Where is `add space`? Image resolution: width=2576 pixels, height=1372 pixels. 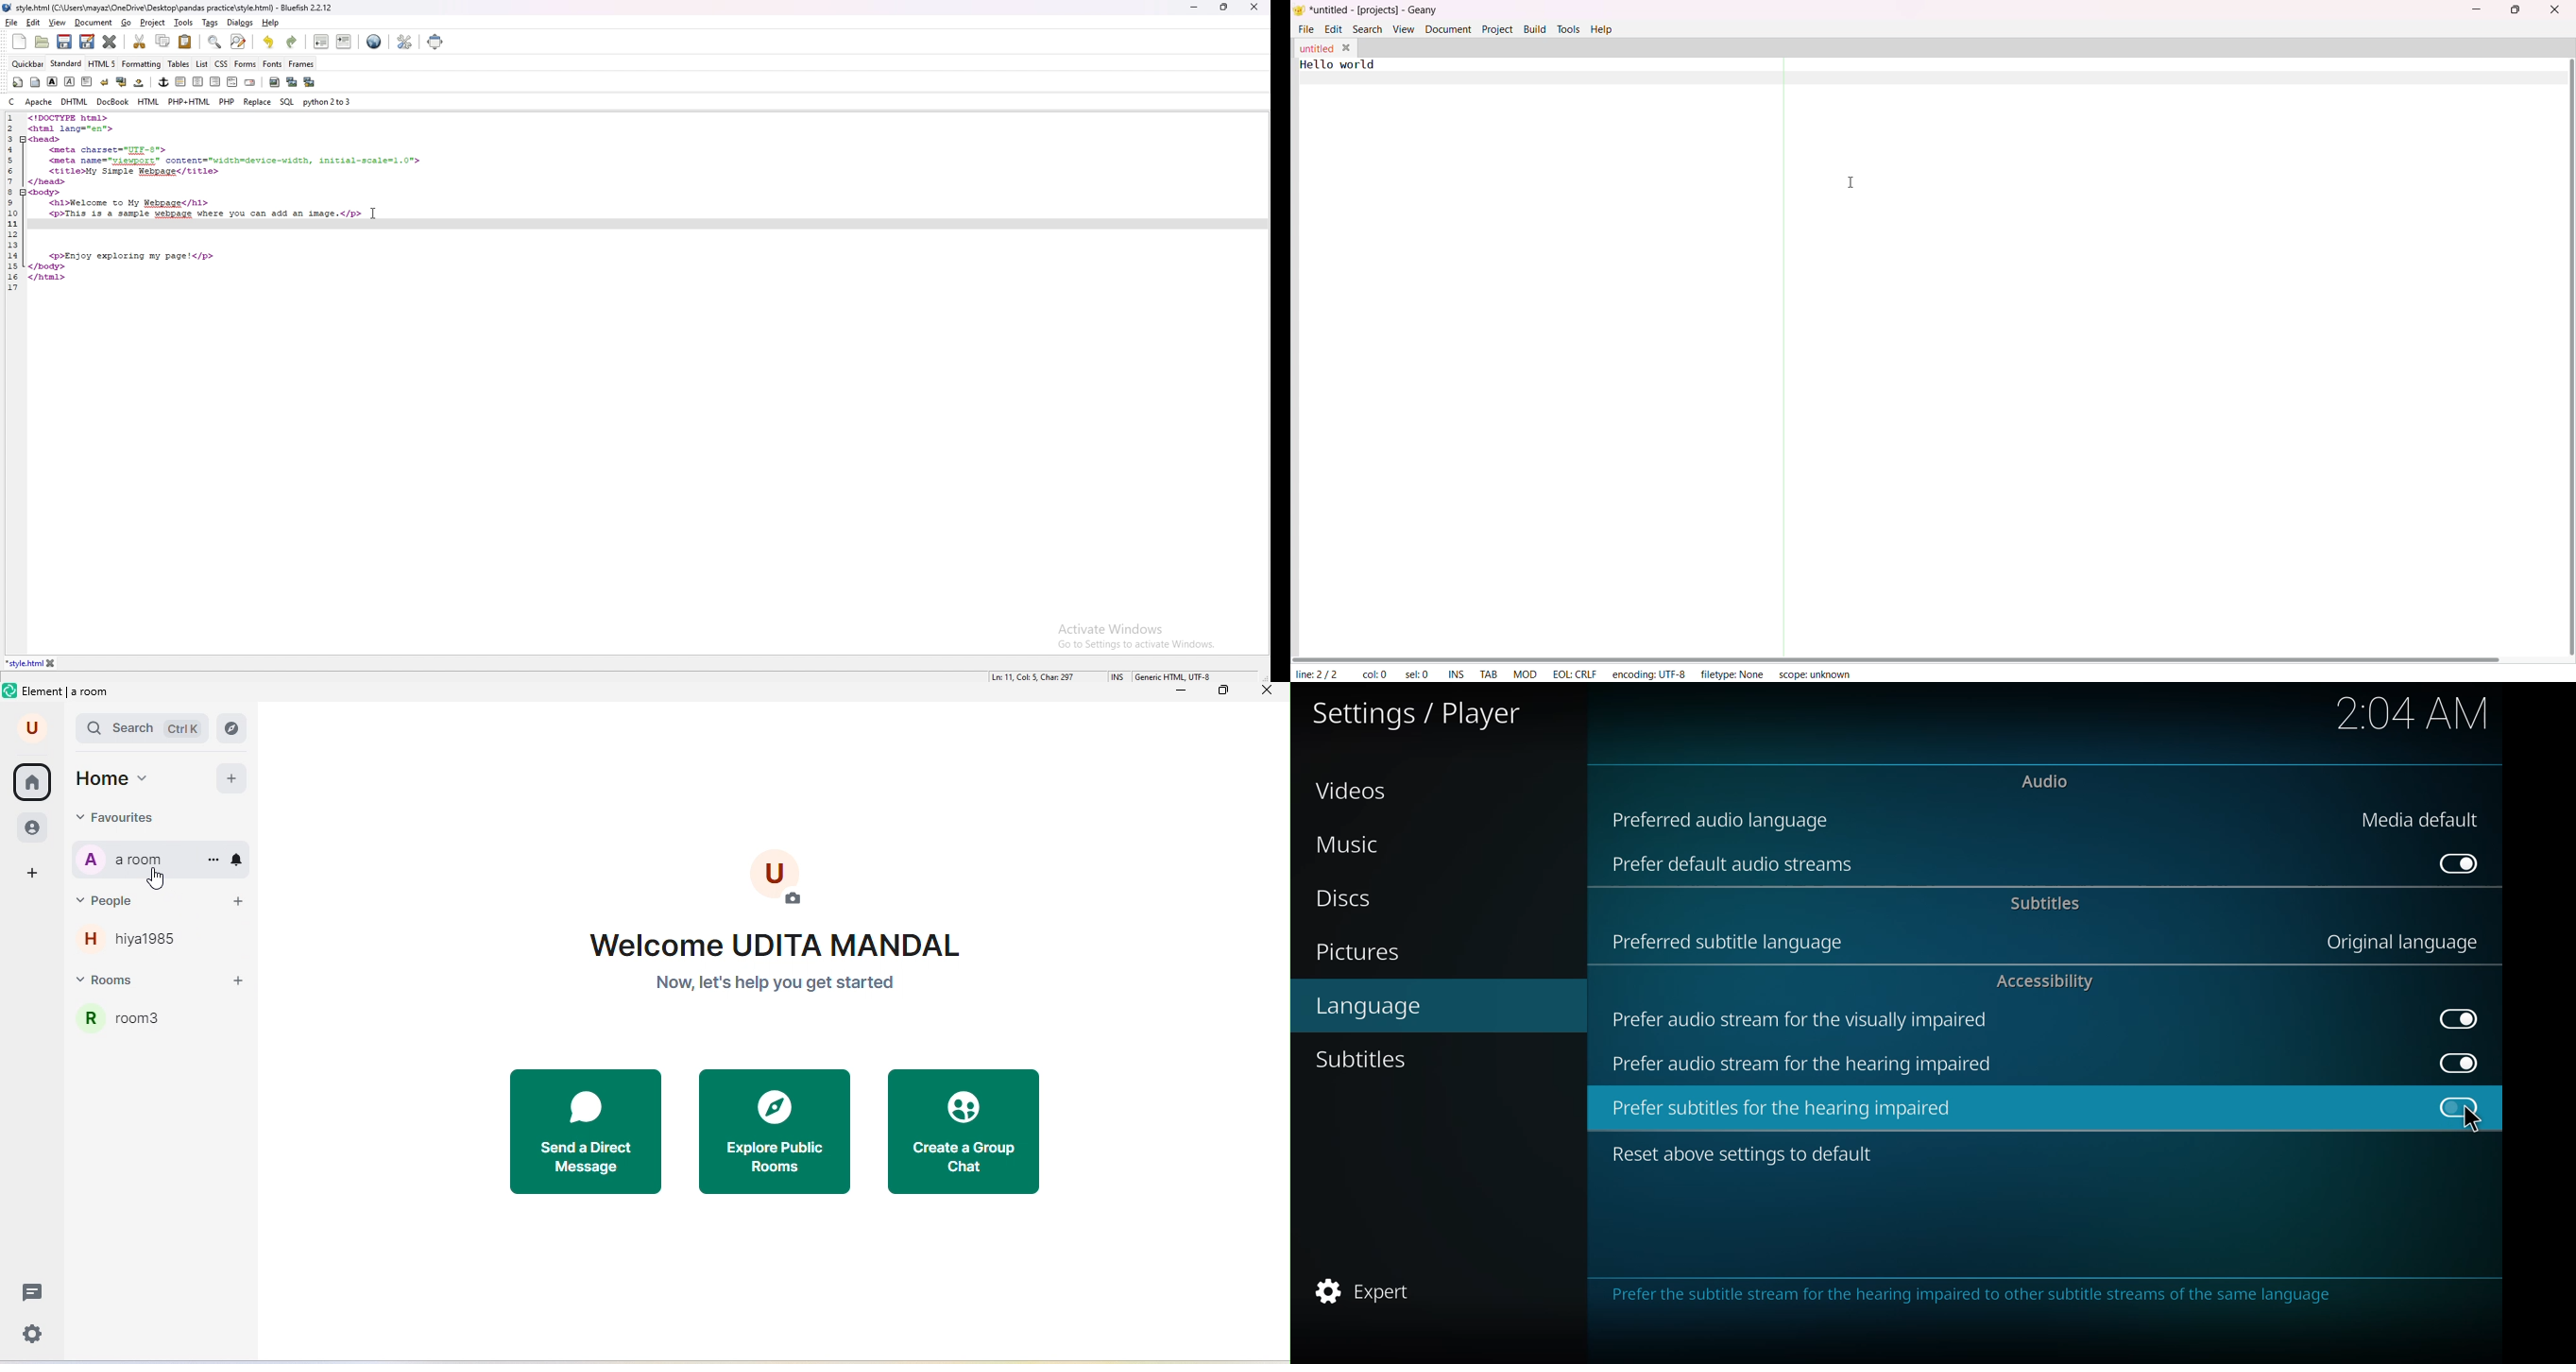 add space is located at coordinates (29, 873).